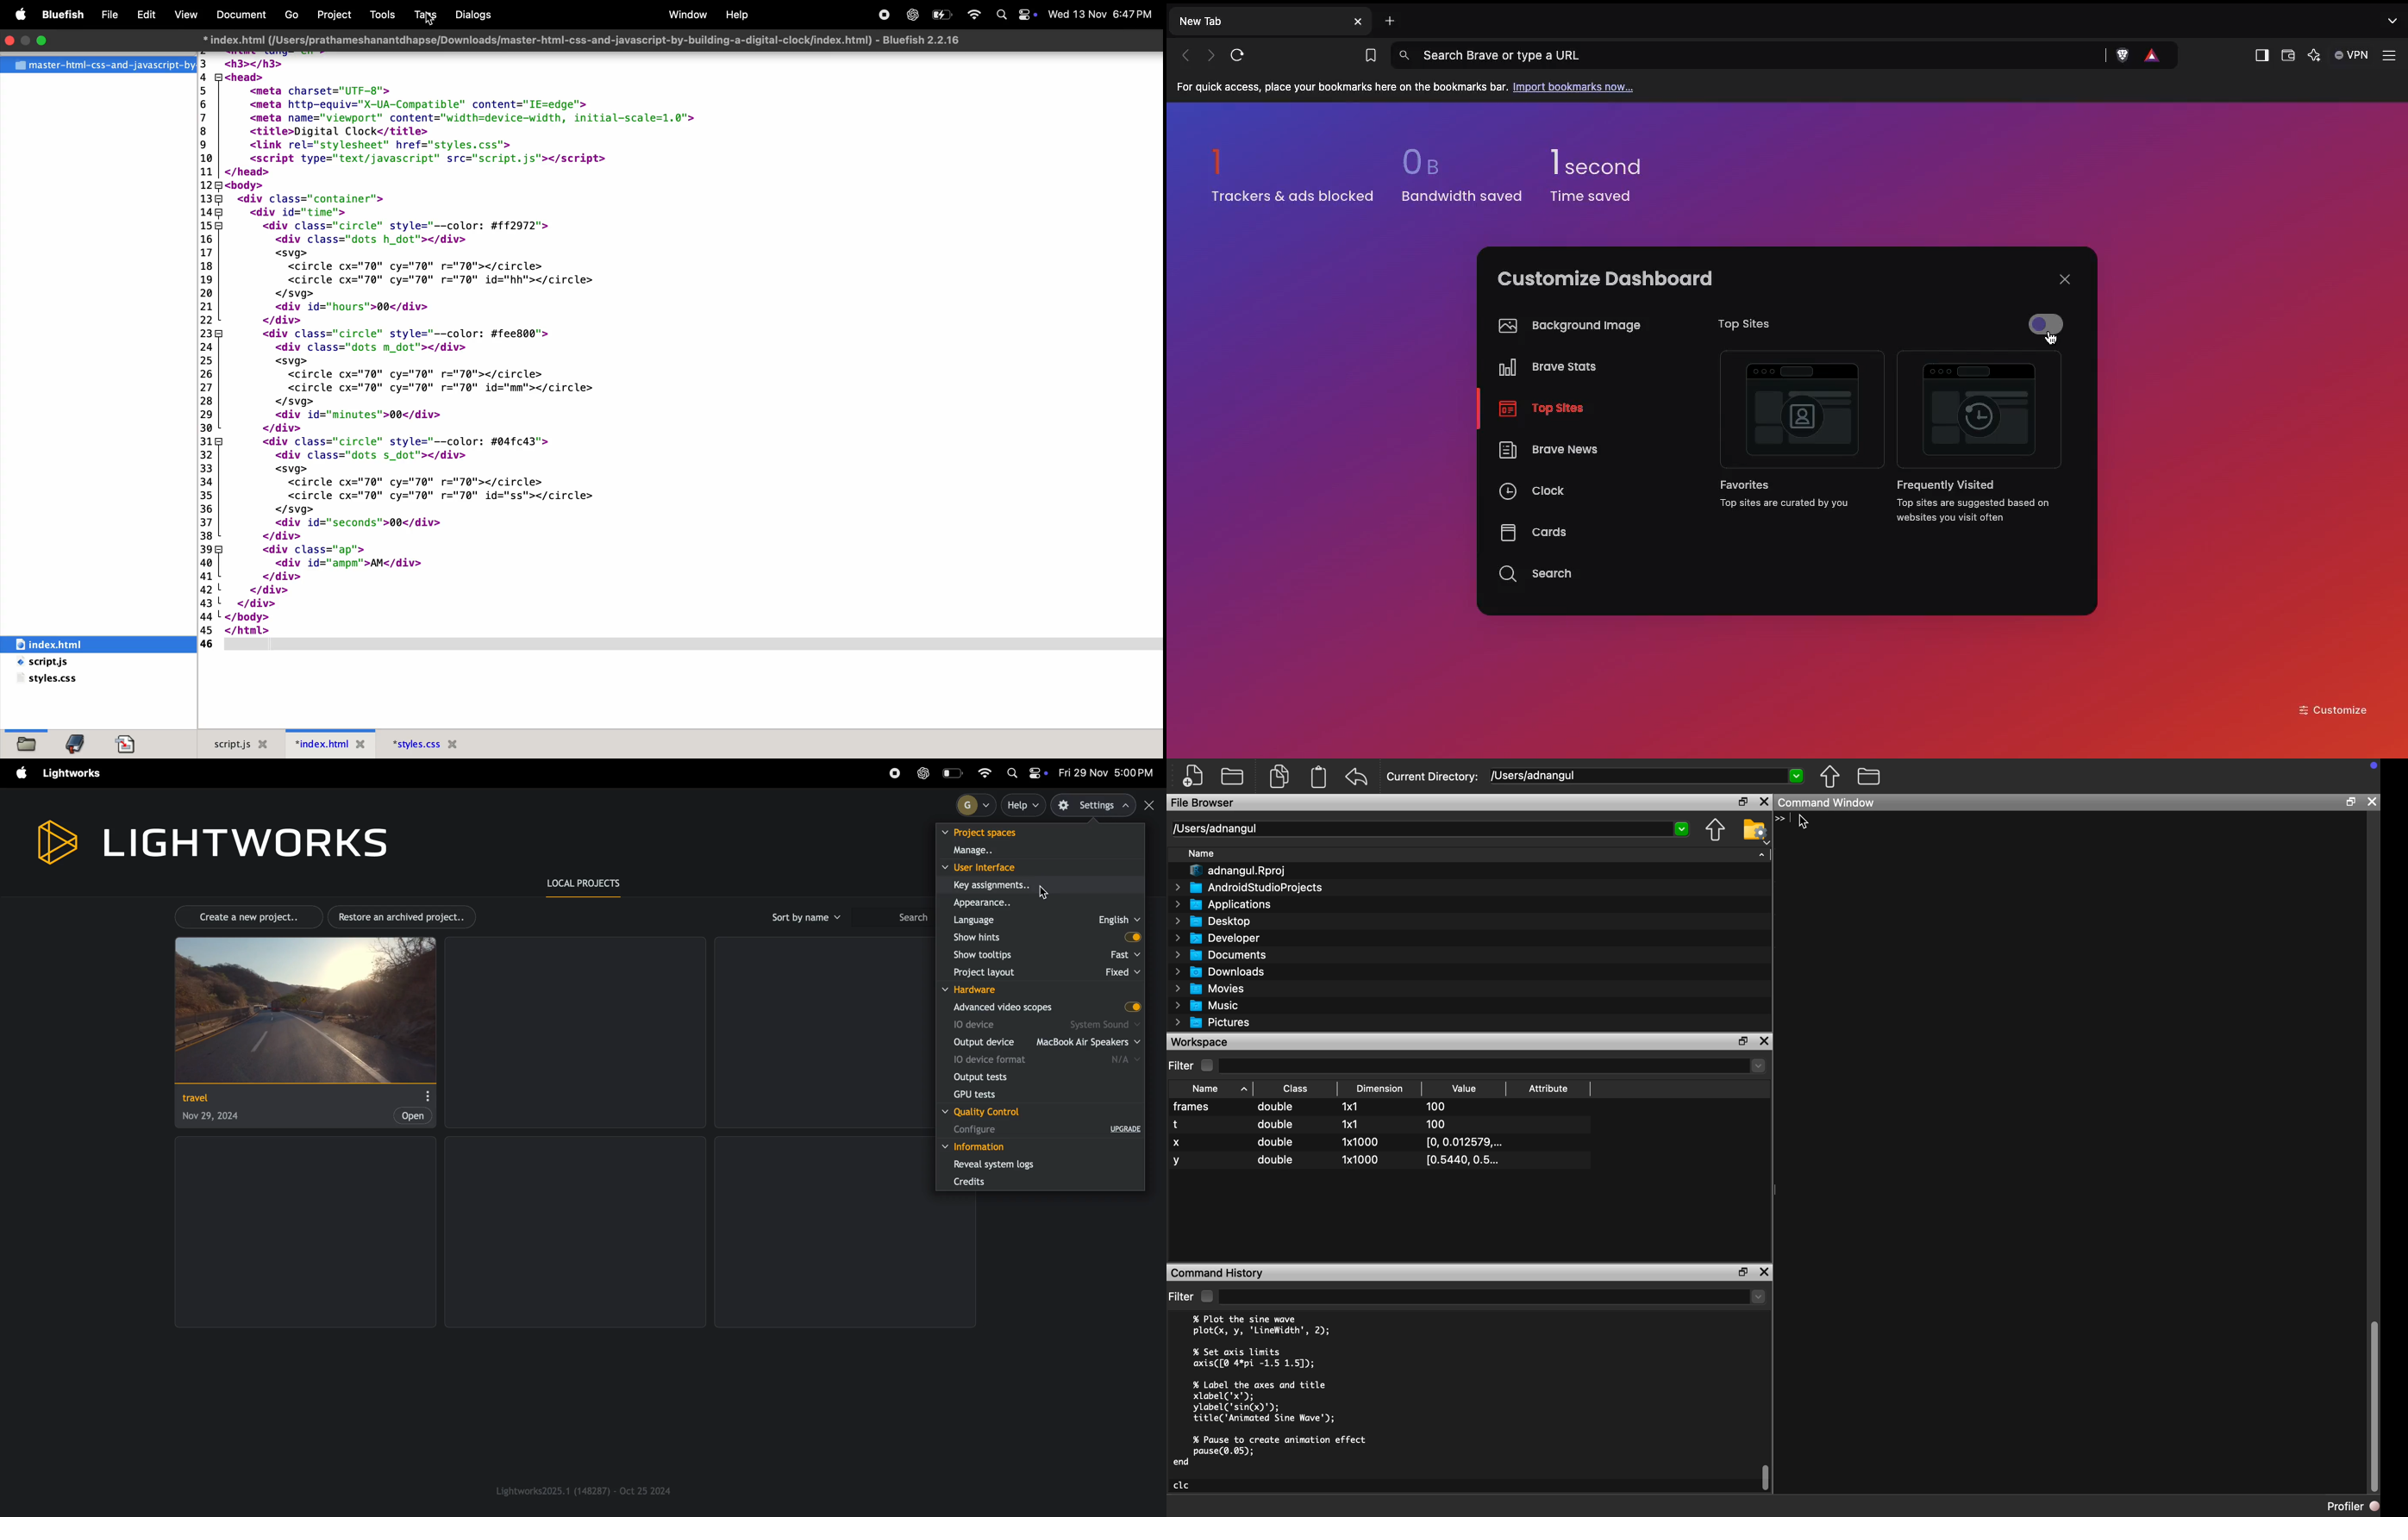  Describe the element at coordinates (1192, 775) in the screenshot. I see `New File` at that location.